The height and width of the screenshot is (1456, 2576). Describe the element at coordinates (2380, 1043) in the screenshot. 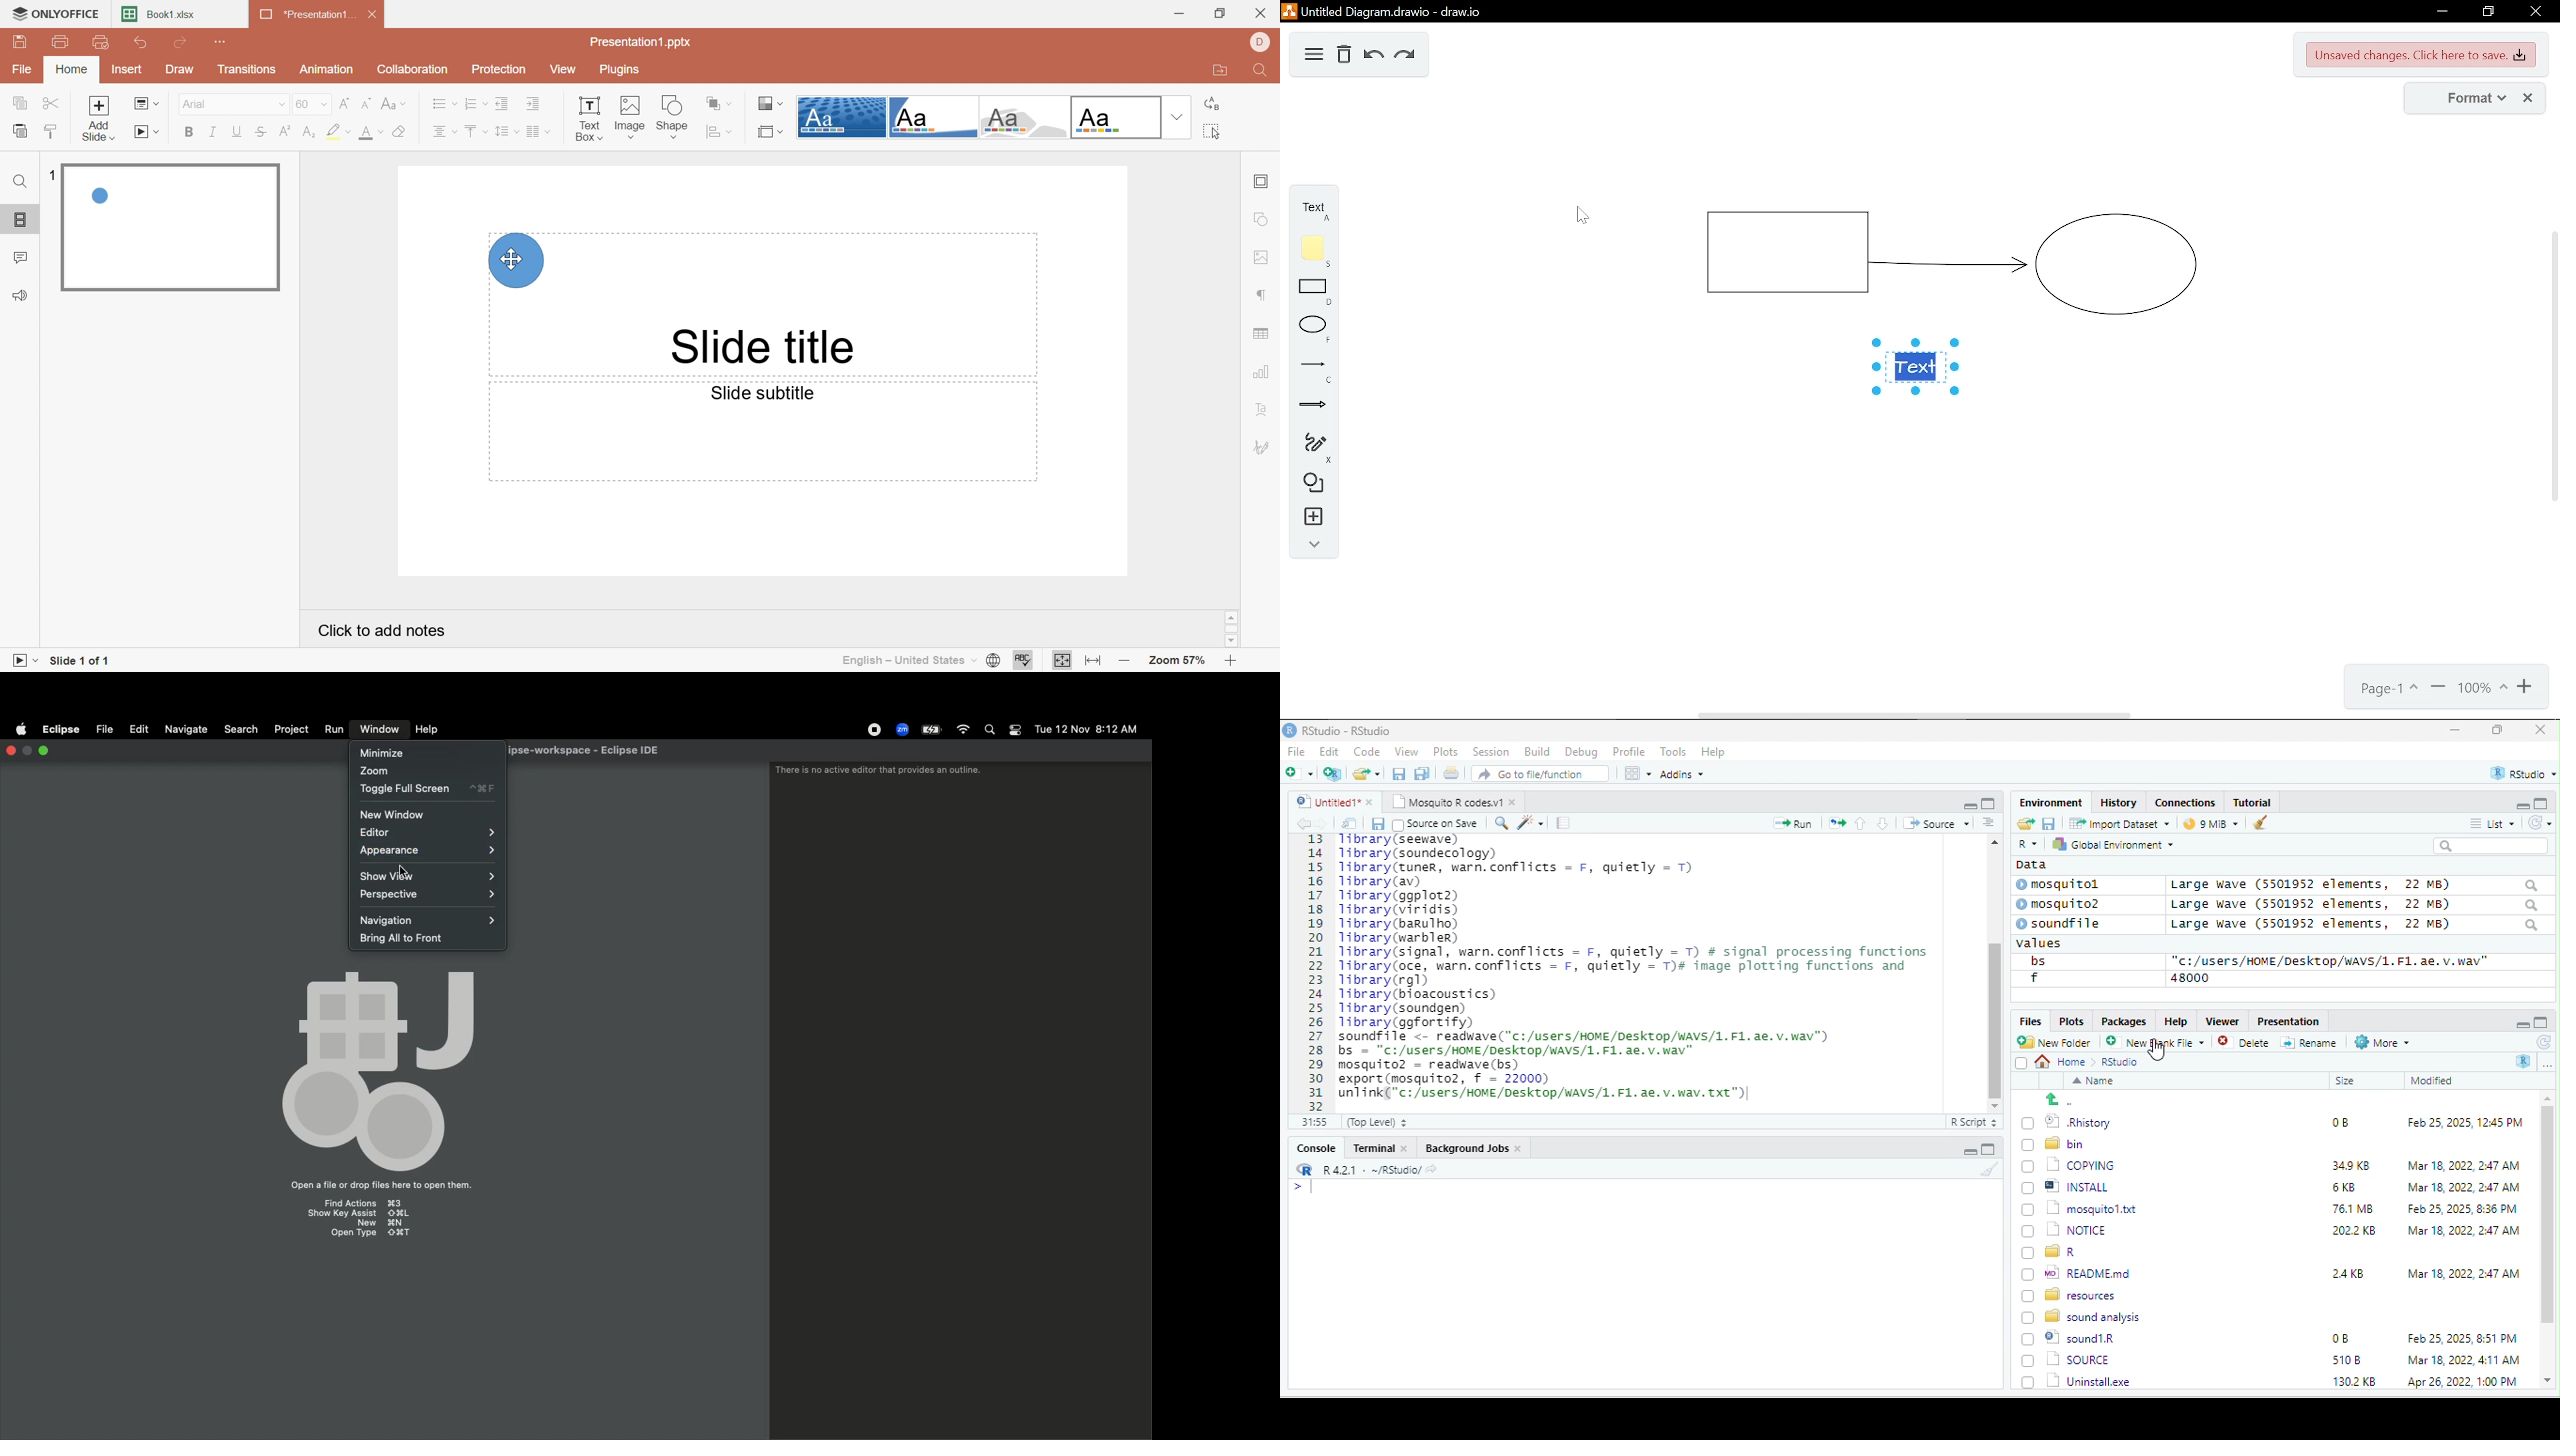

I see ` More ` at that location.